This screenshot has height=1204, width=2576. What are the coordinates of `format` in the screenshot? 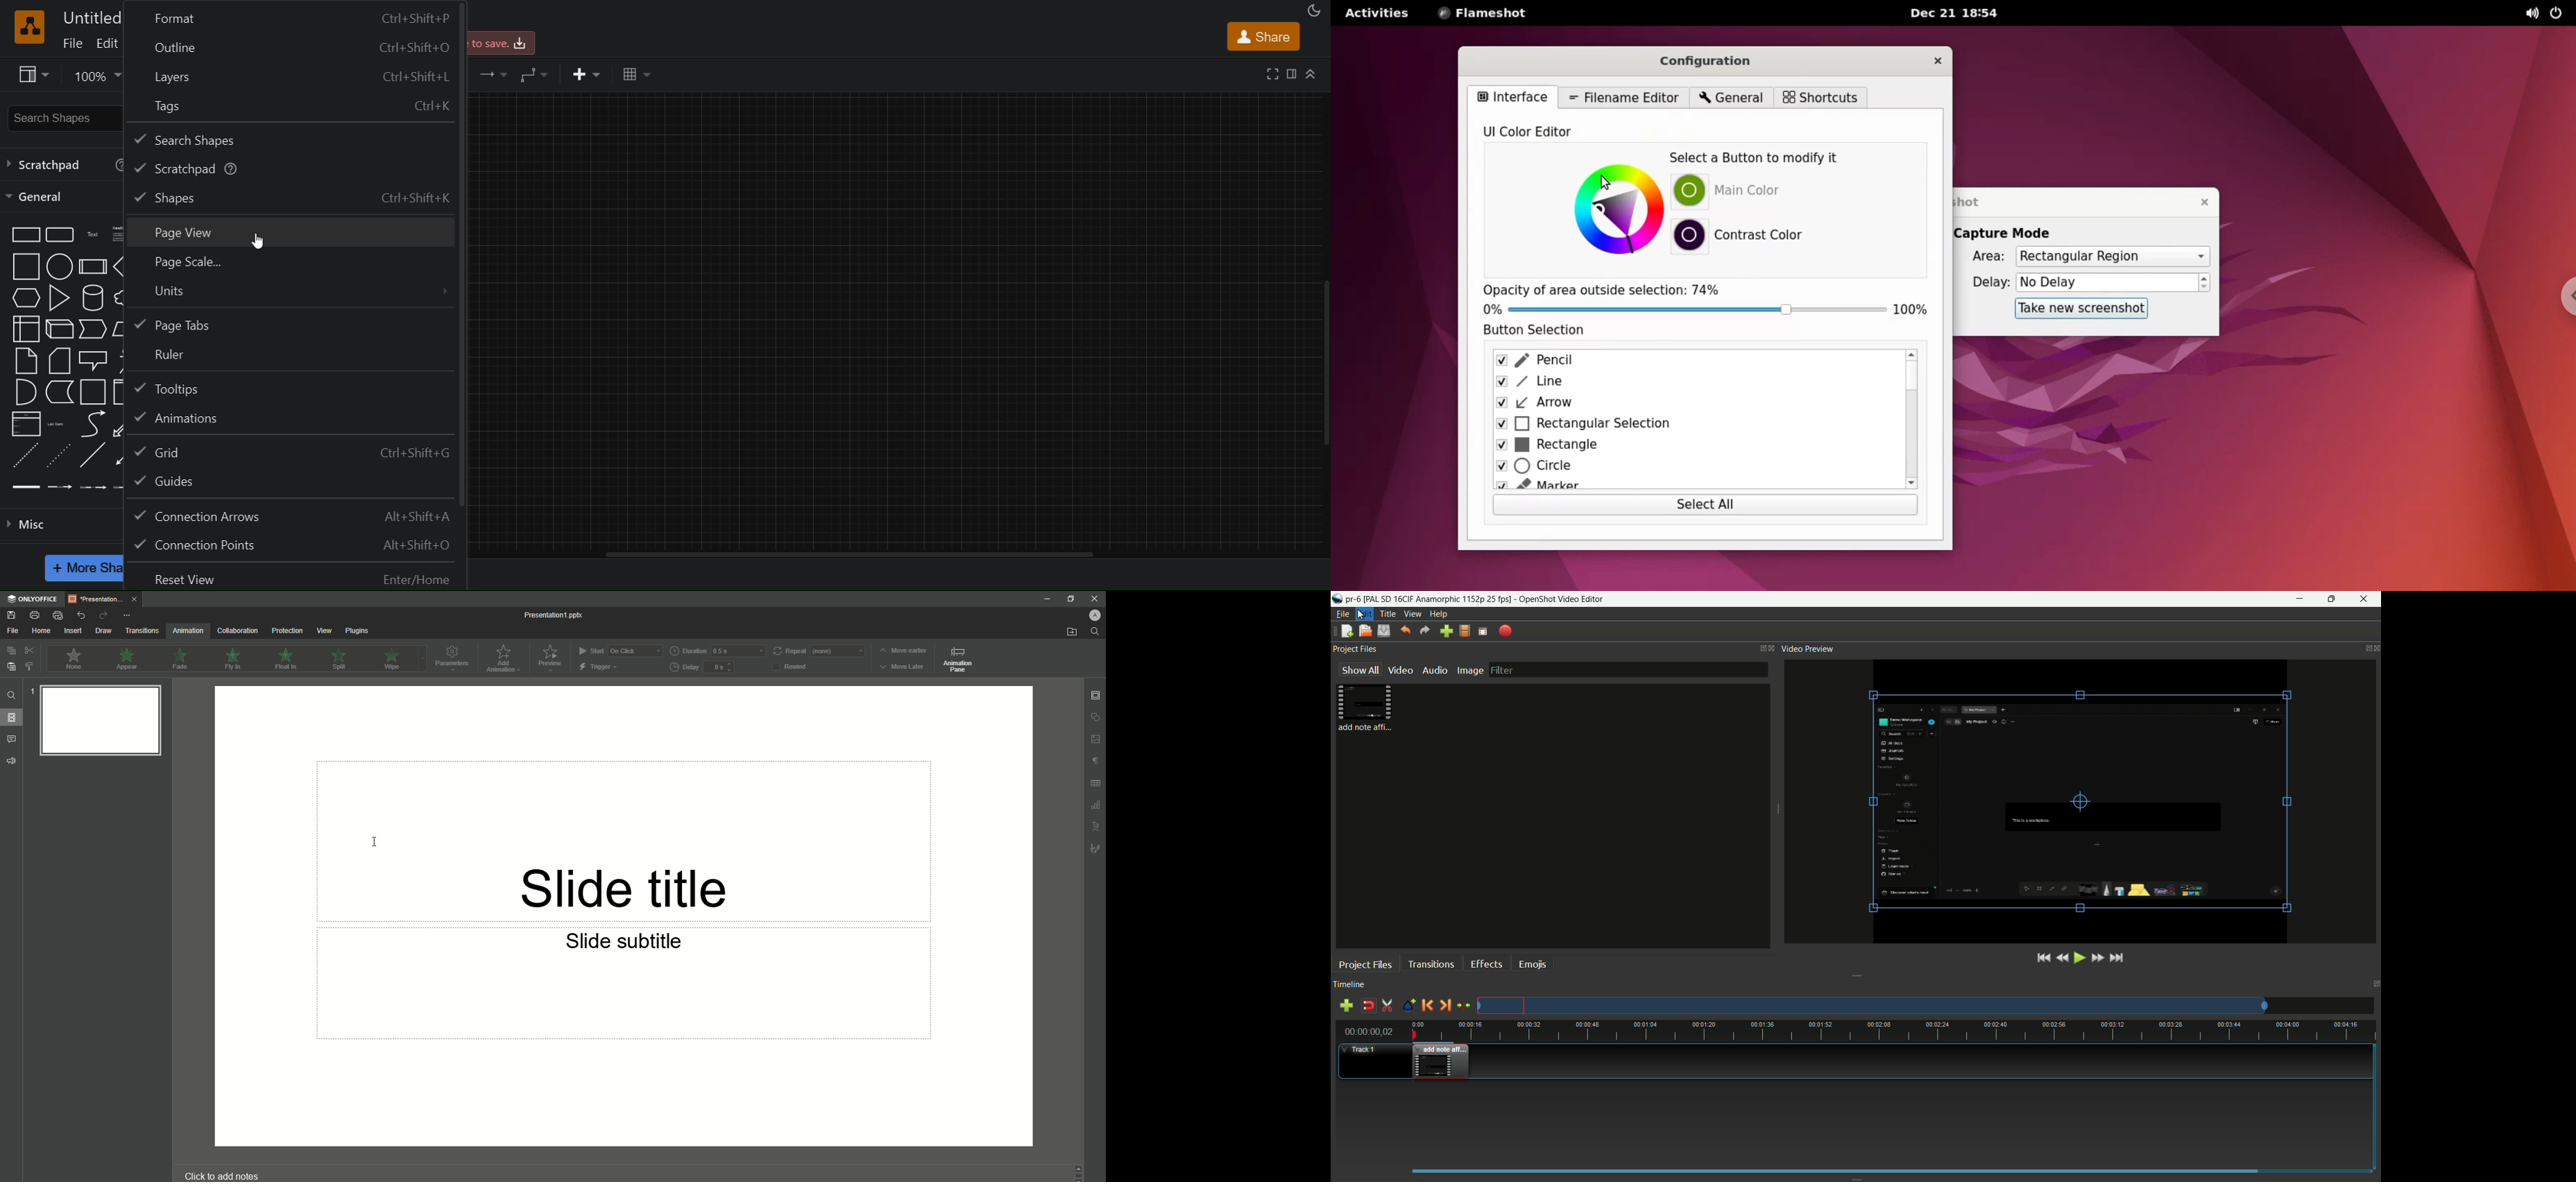 It's located at (294, 16).